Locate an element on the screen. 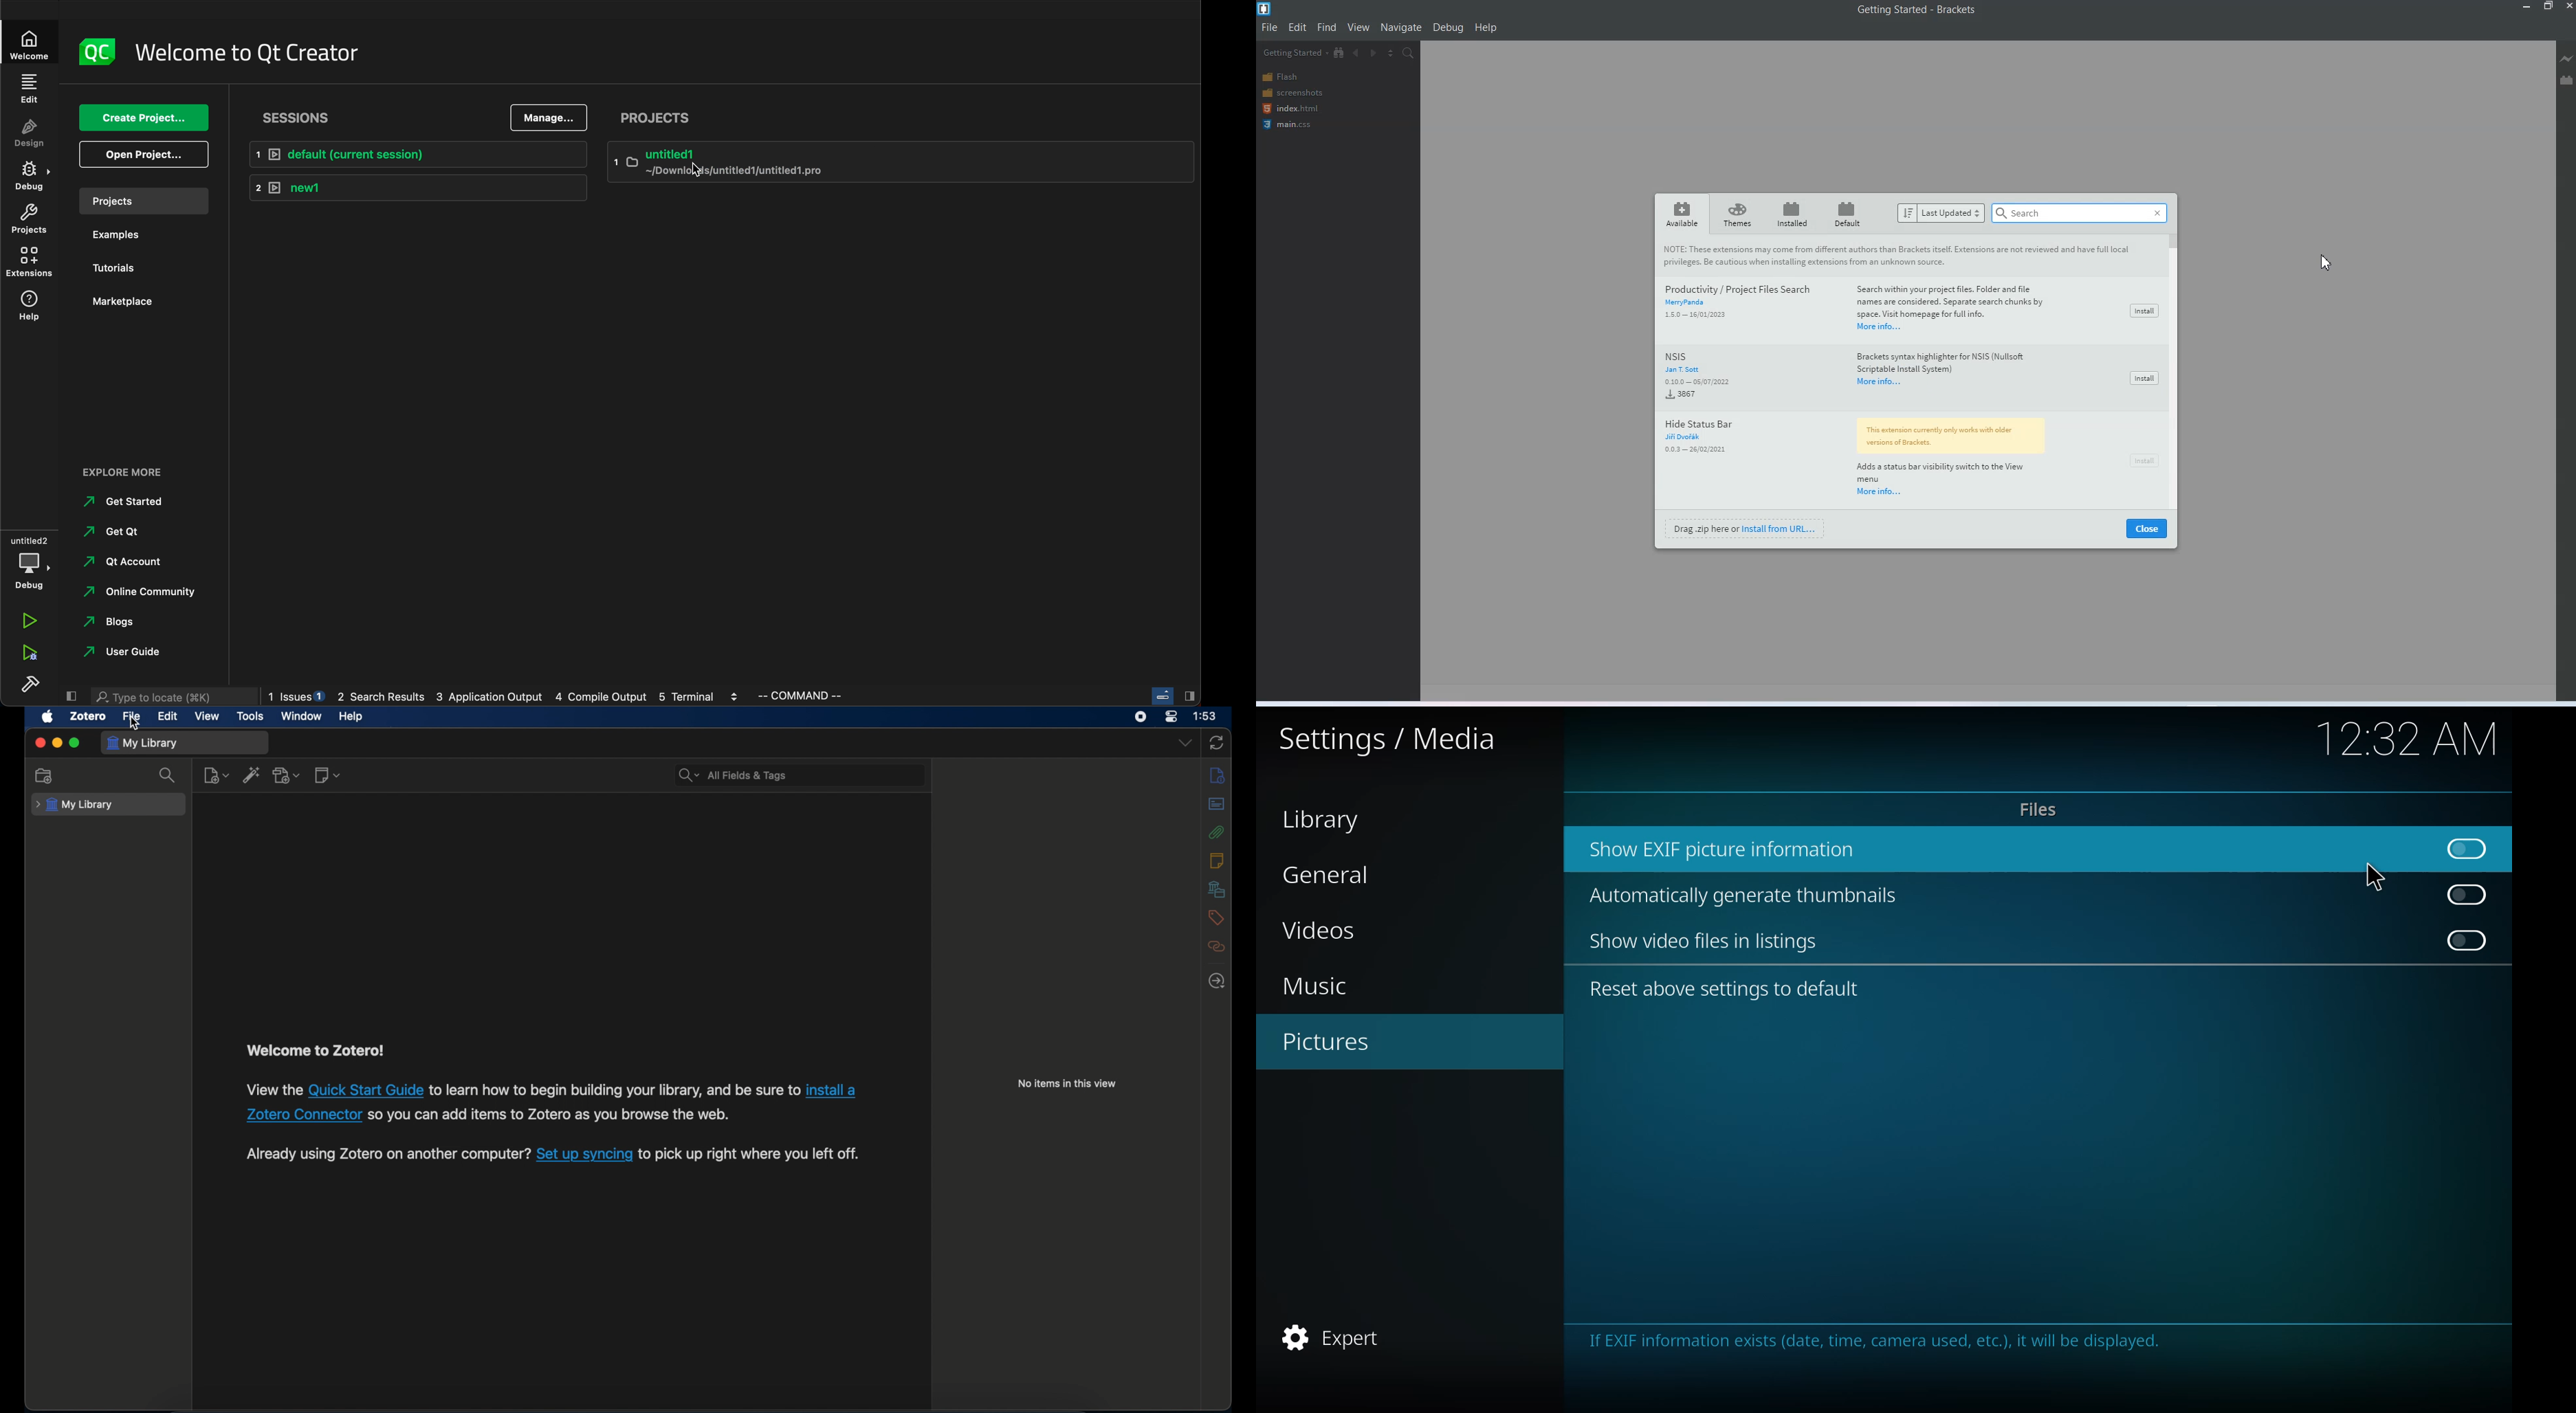 The height and width of the screenshot is (1428, 2576). notes is located at coordinates (1218, 859).